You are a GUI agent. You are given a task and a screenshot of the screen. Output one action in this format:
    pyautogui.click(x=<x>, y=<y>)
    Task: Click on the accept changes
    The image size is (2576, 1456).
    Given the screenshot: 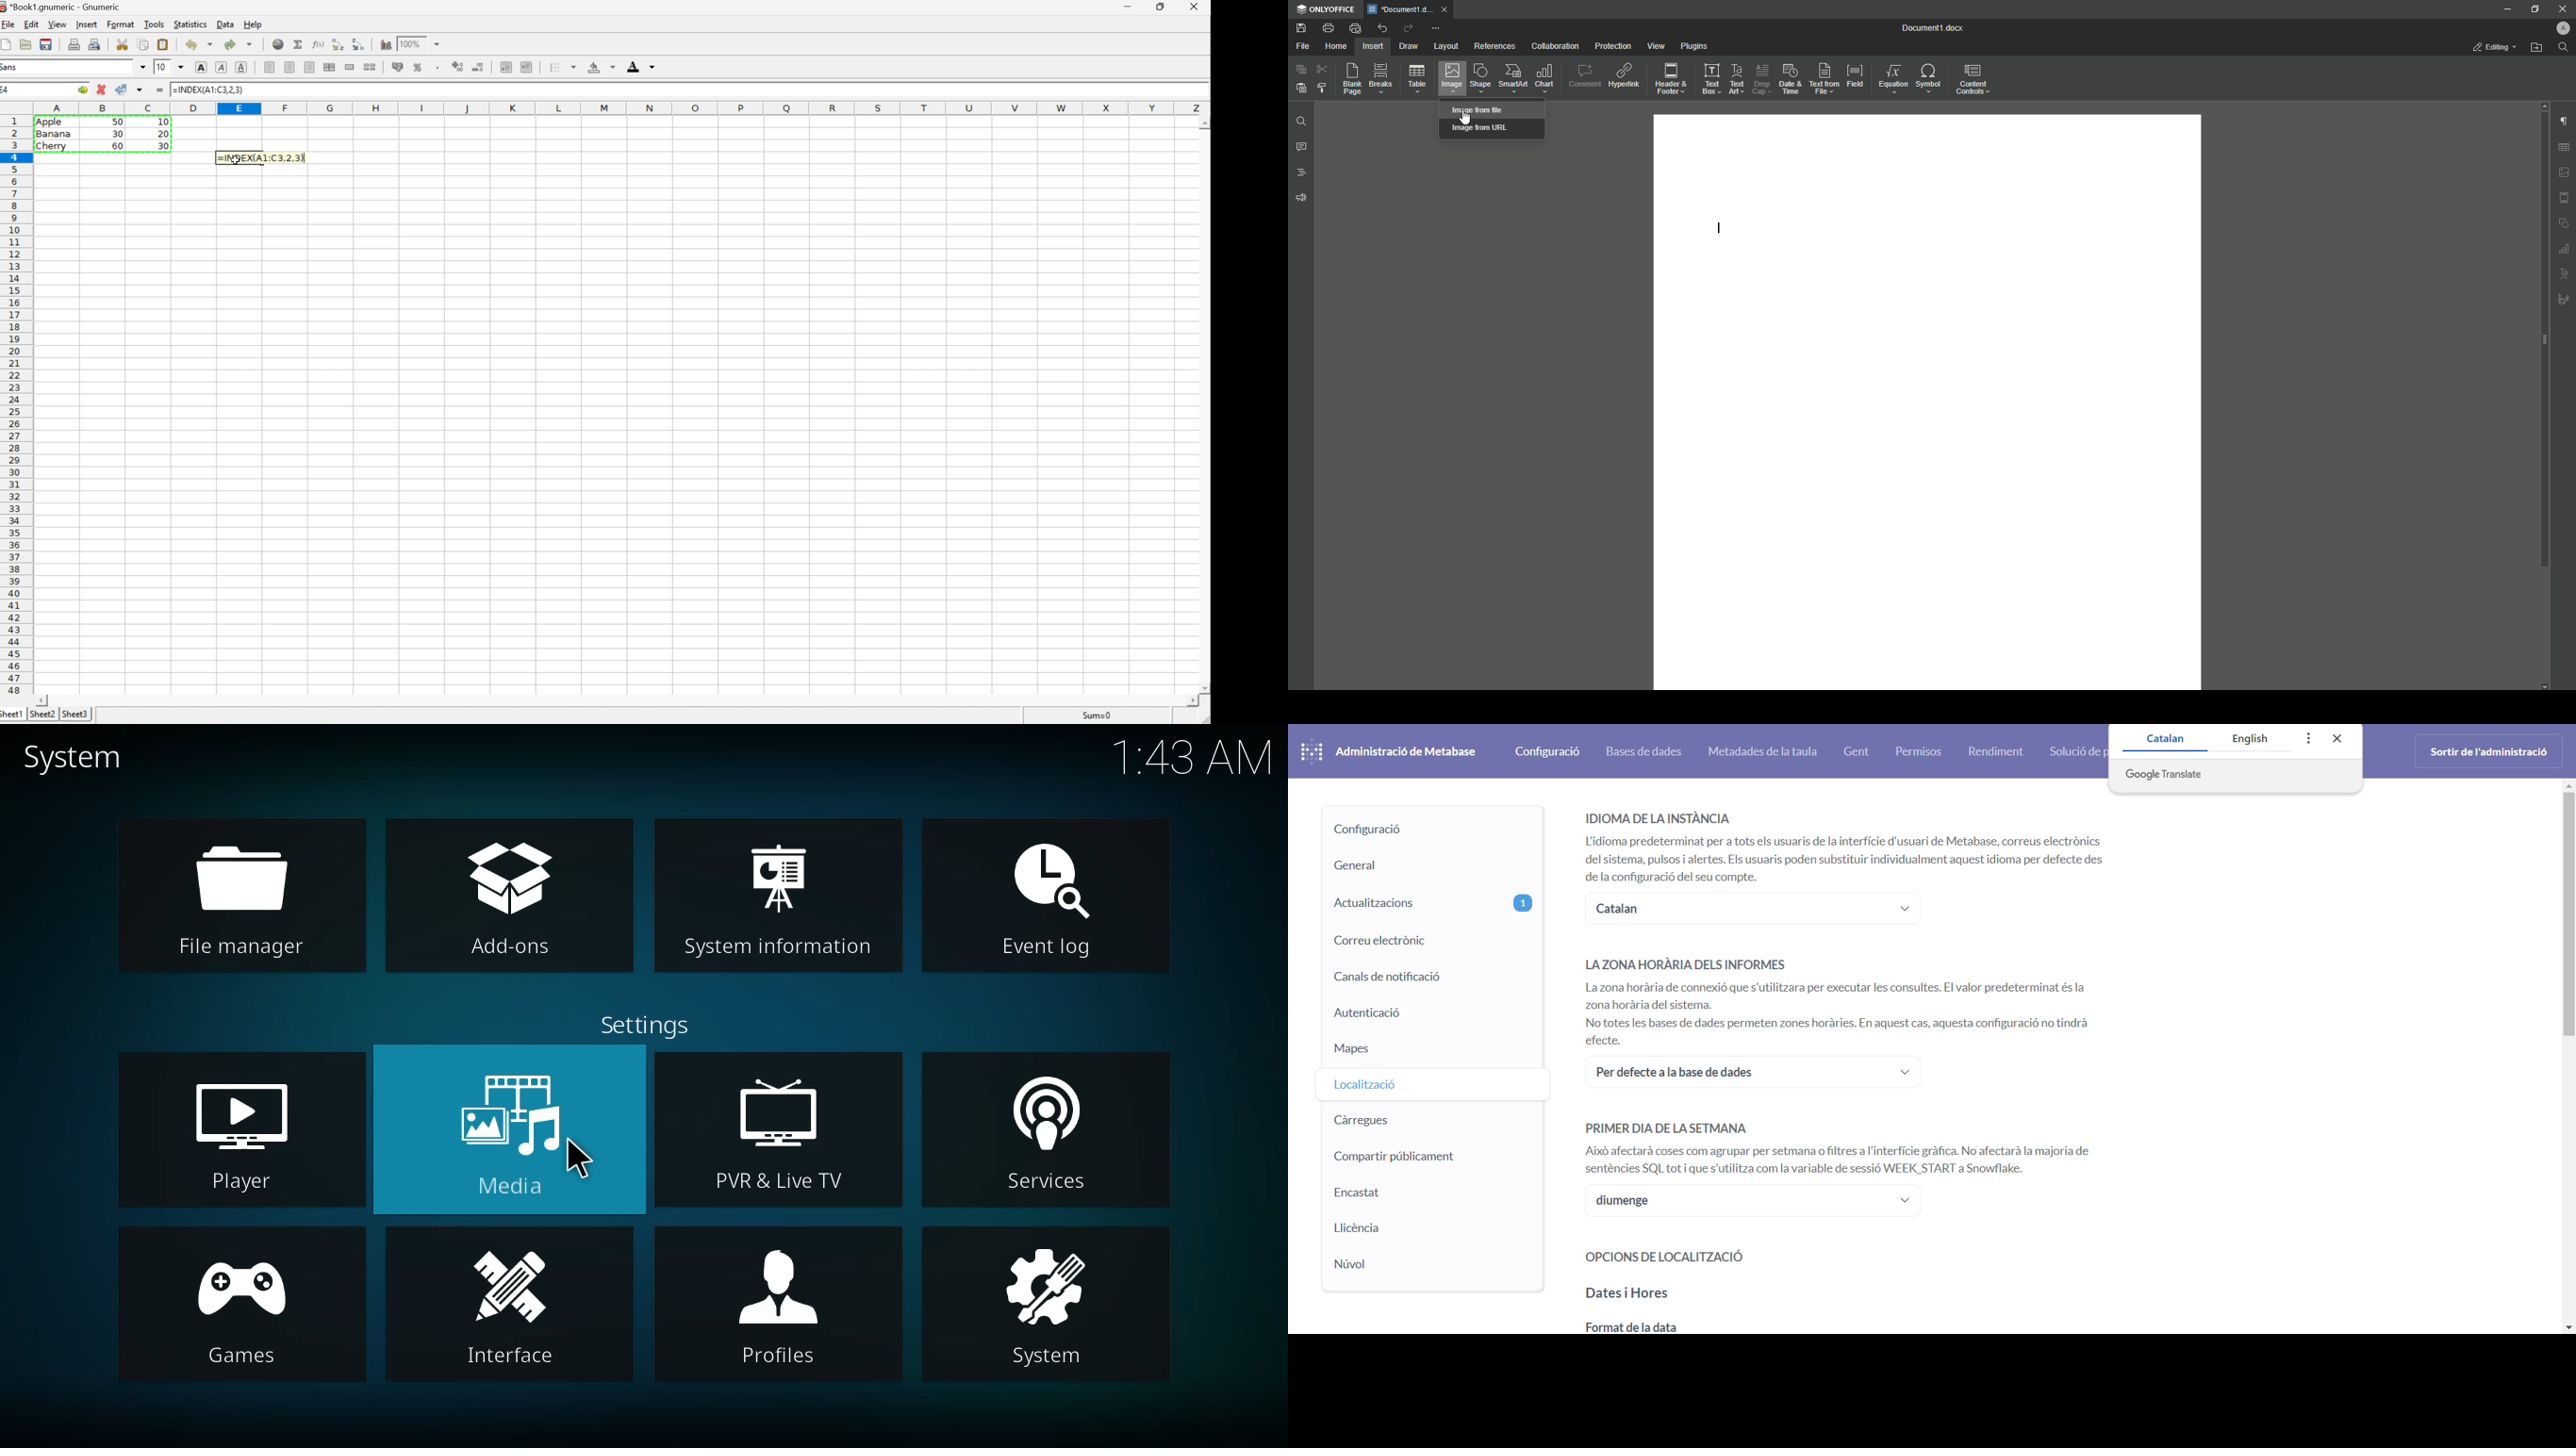 What is the action you would take?
    pyautogui.click(x=123, y=89)
    